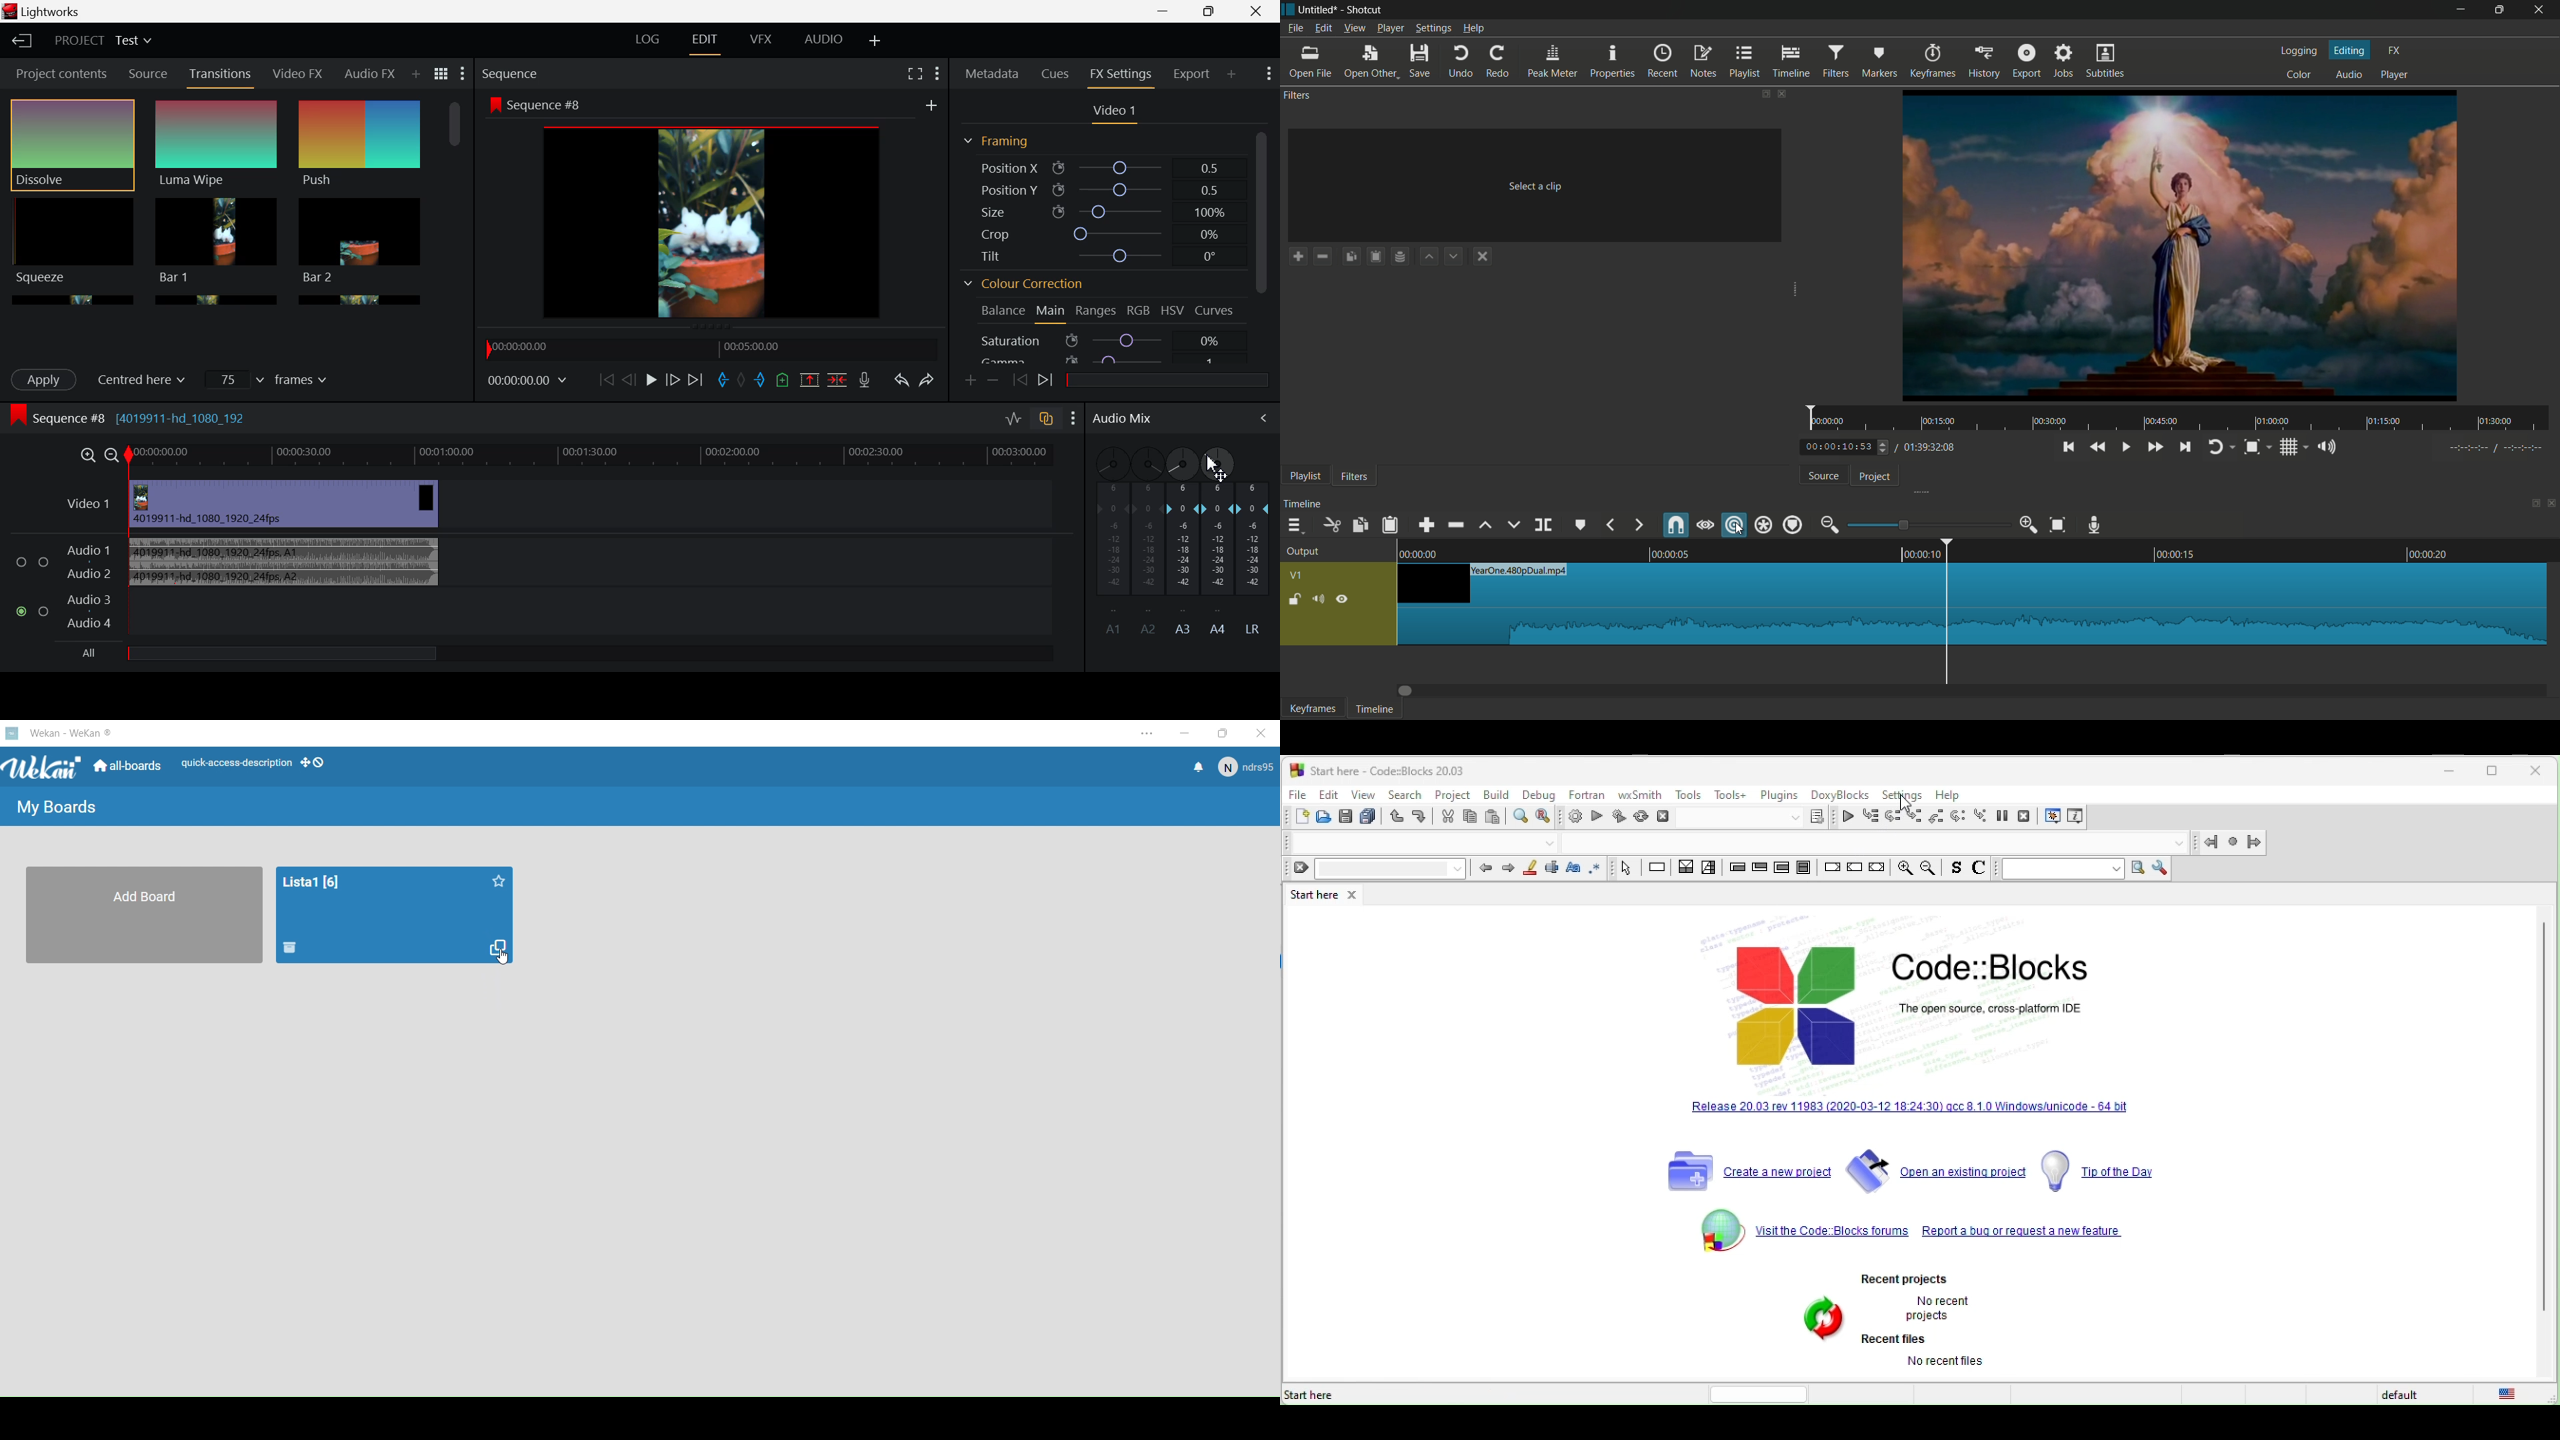 Image resolution: width=2576 pixels, height=1456 pixels. I want to click on Undo, so click(903, 381).